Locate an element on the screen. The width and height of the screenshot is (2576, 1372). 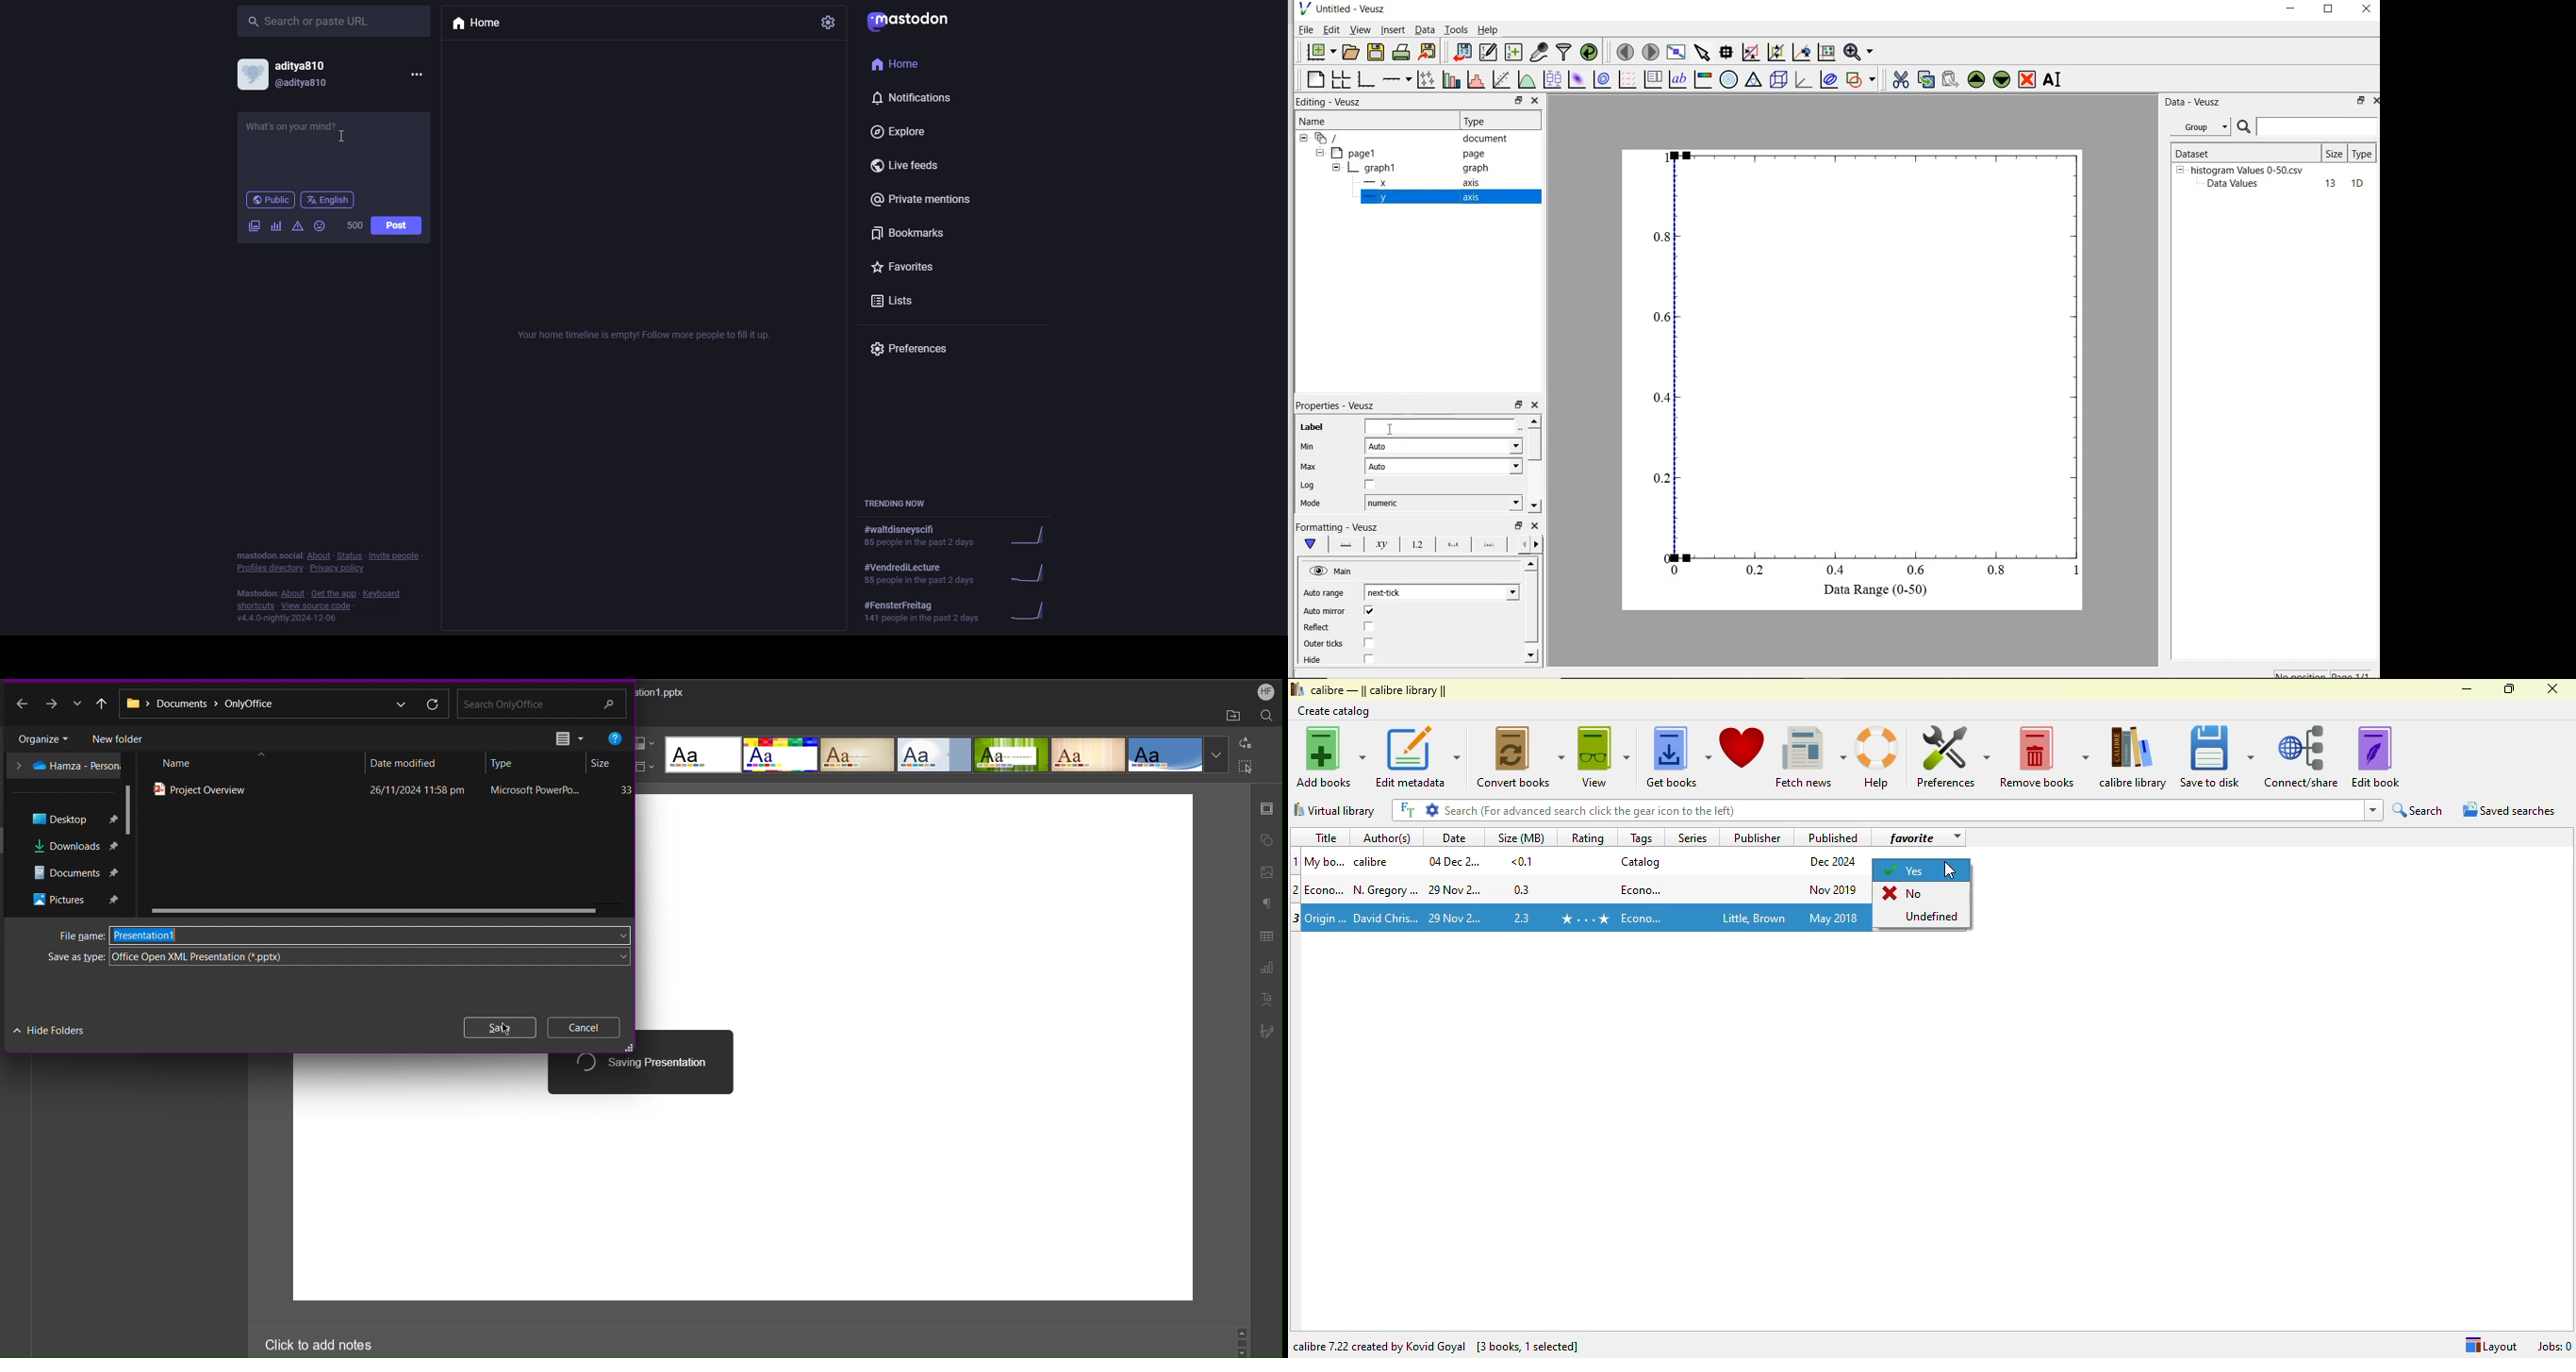
minimize is located at coordinates (2468, 689).